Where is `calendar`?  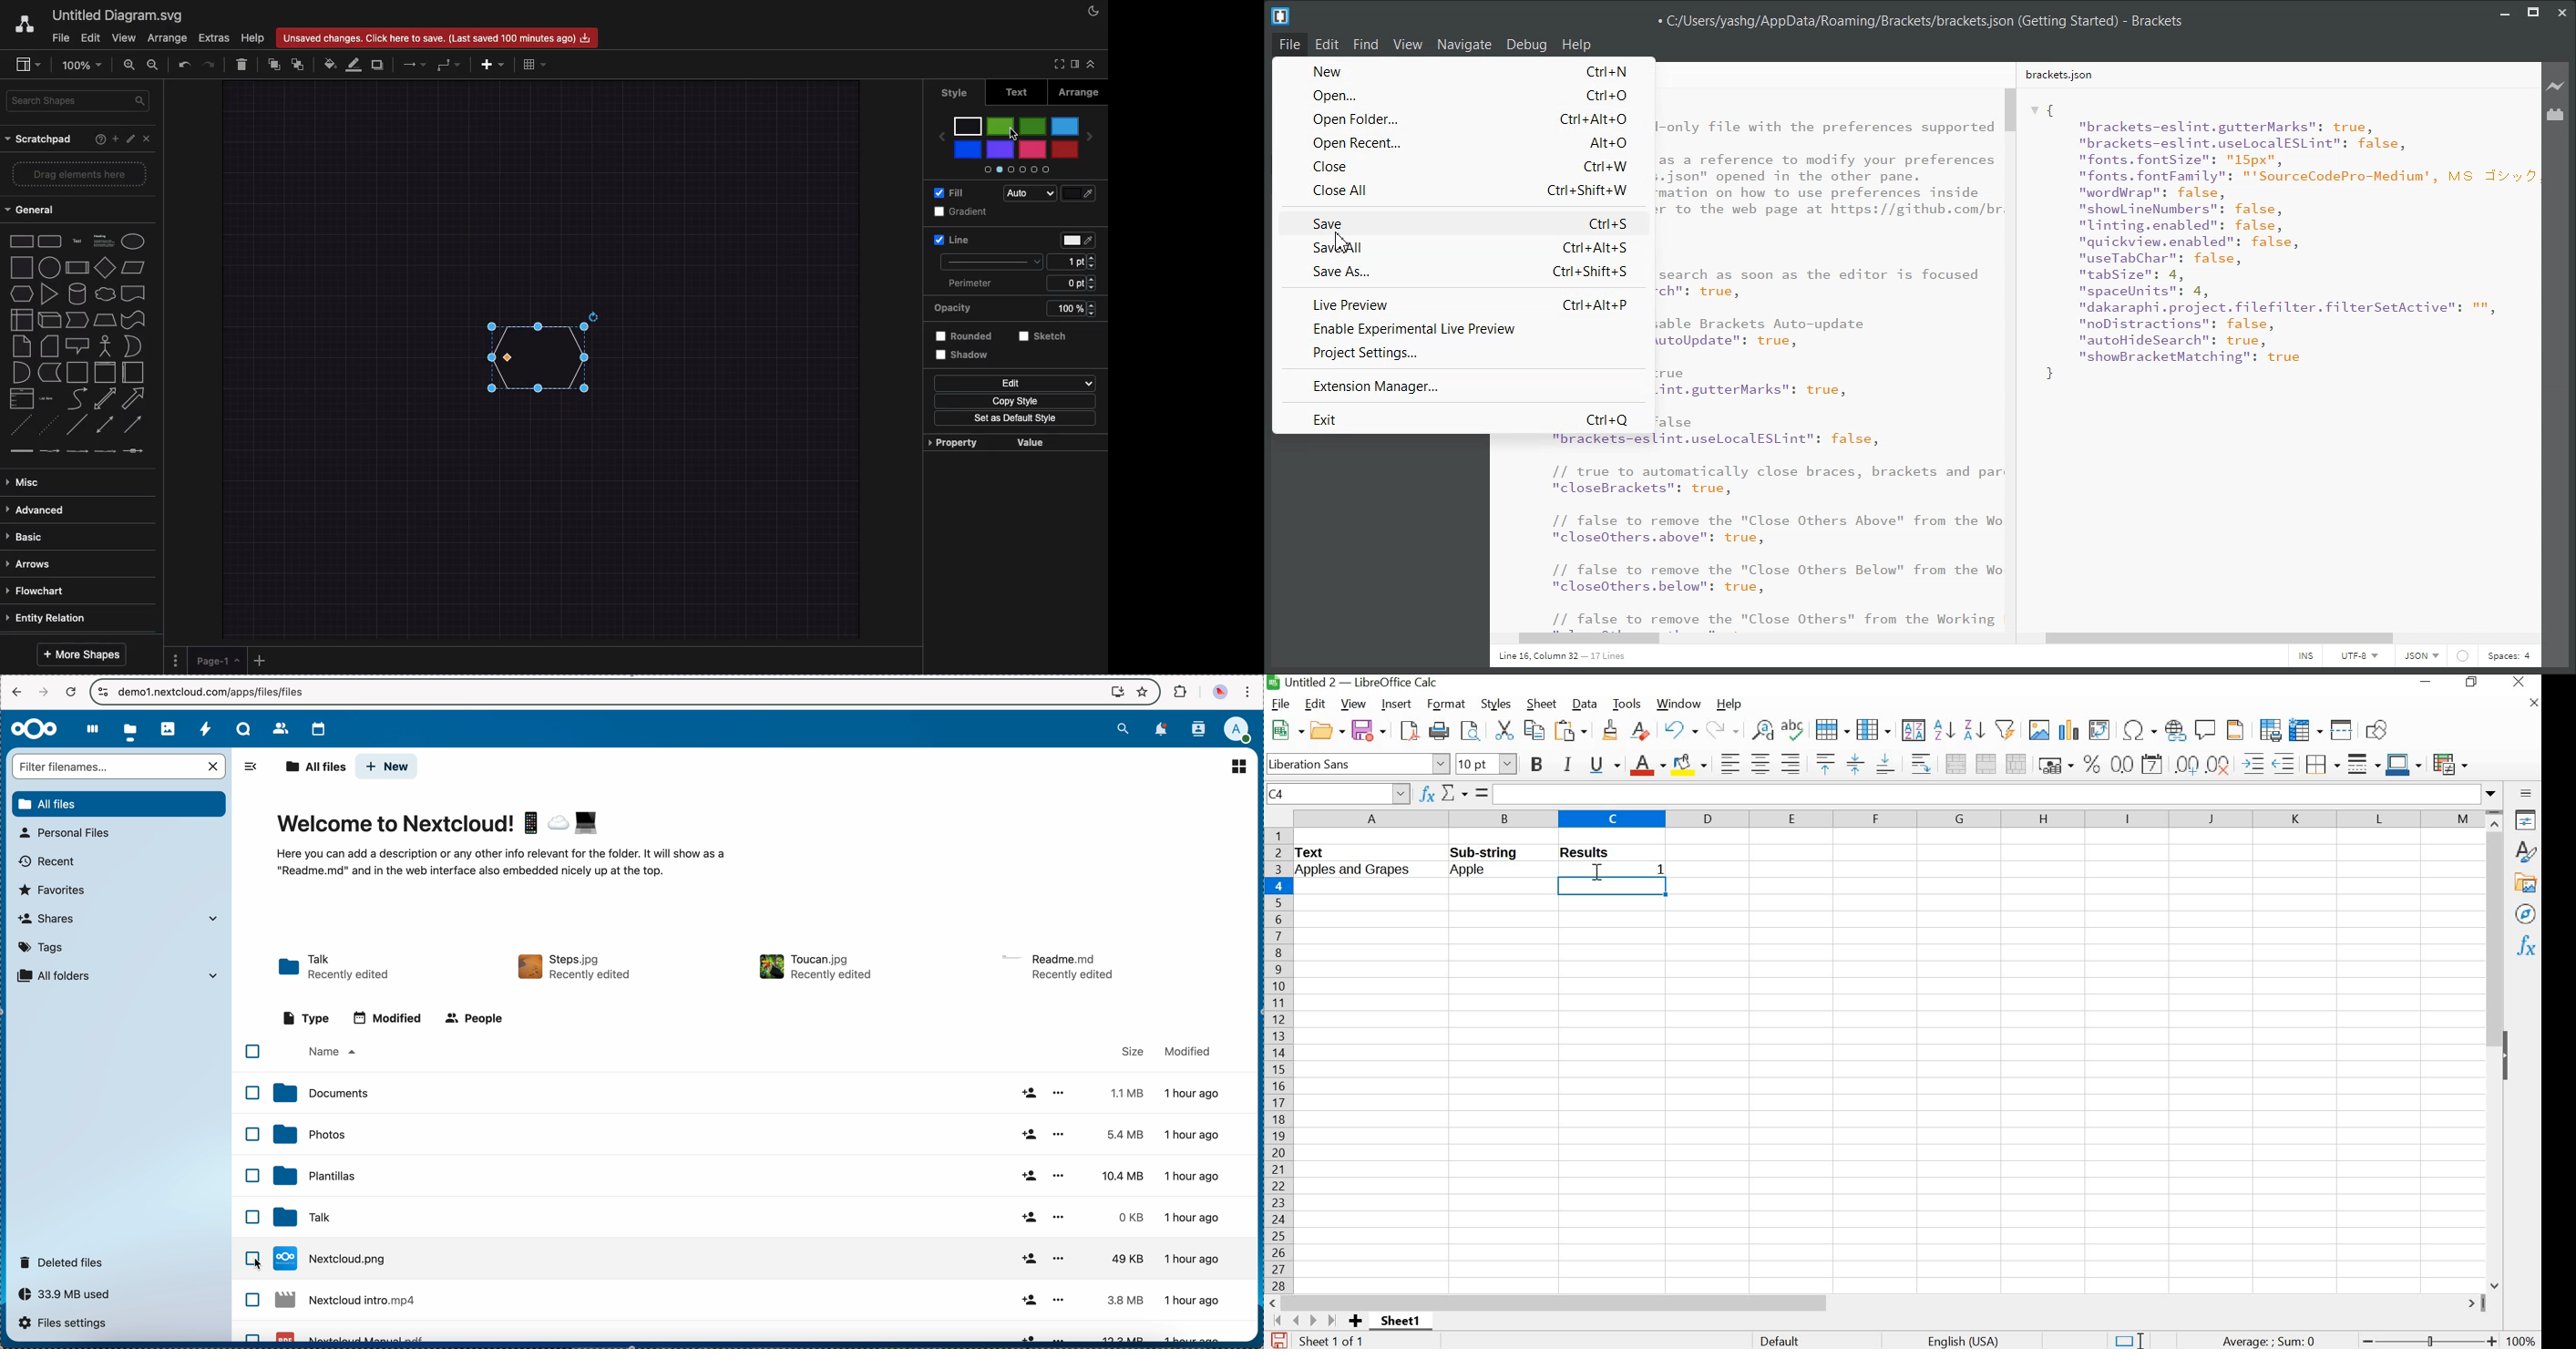 calendar is located at coordinates (315, 728).